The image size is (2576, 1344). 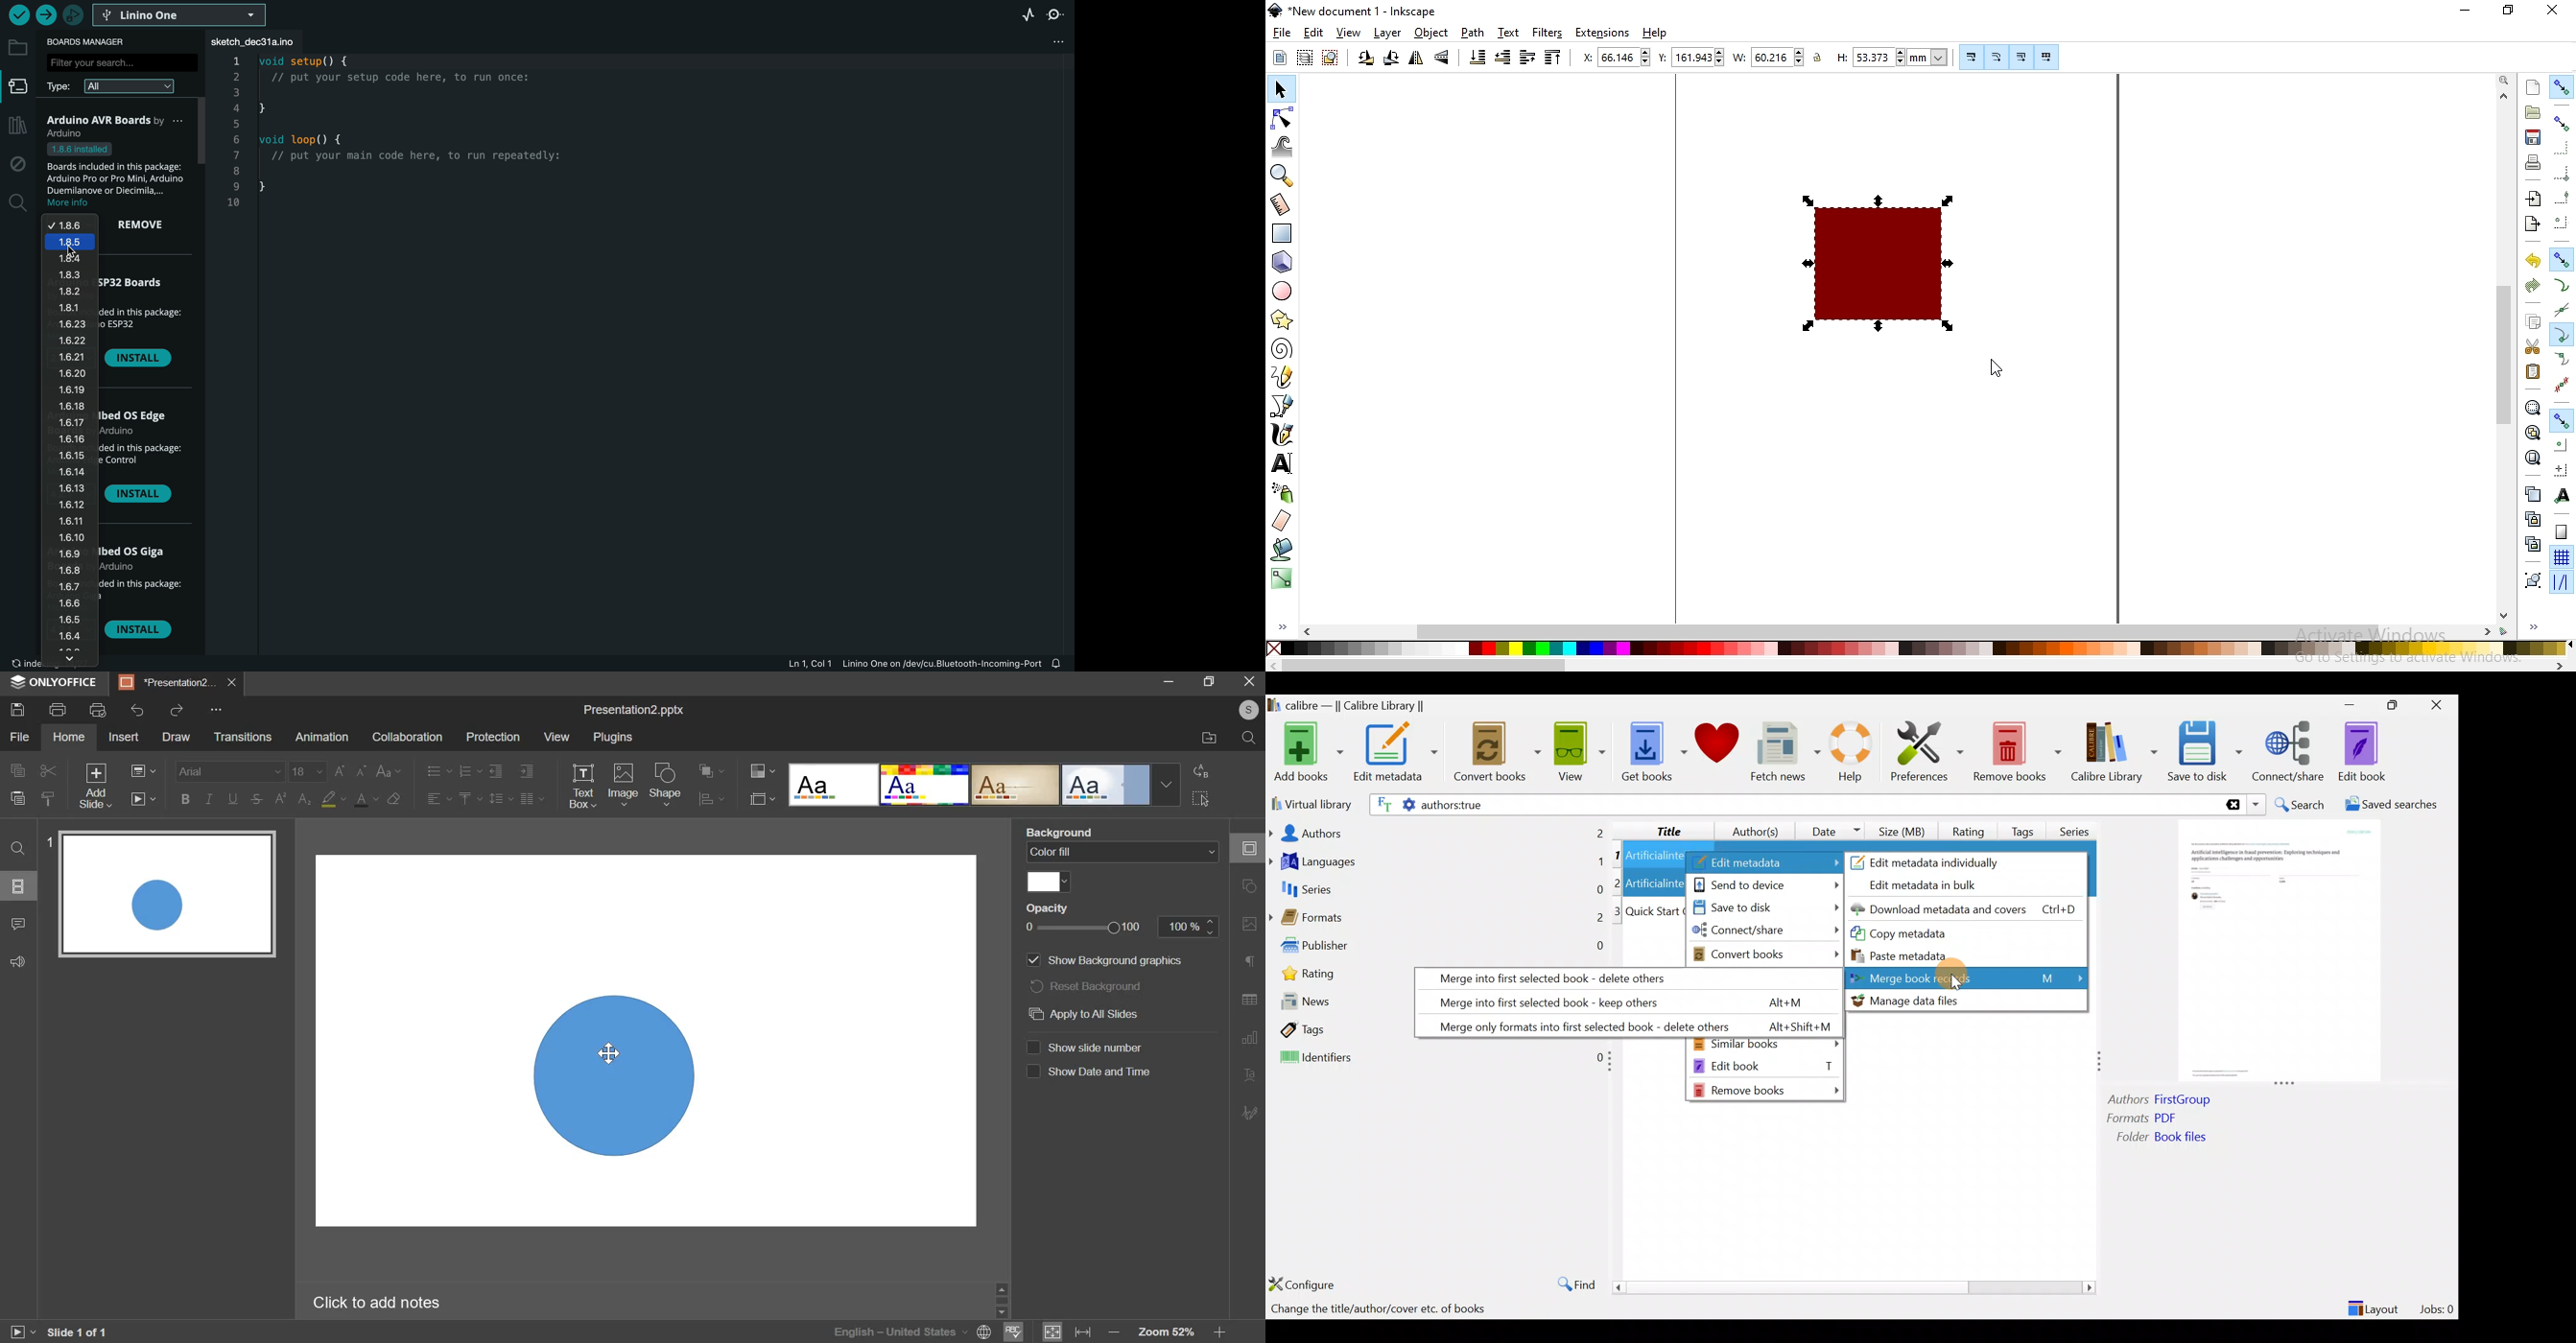 I want to click on creates circles, arcs and ellipses, so click(x=1286, y=292).